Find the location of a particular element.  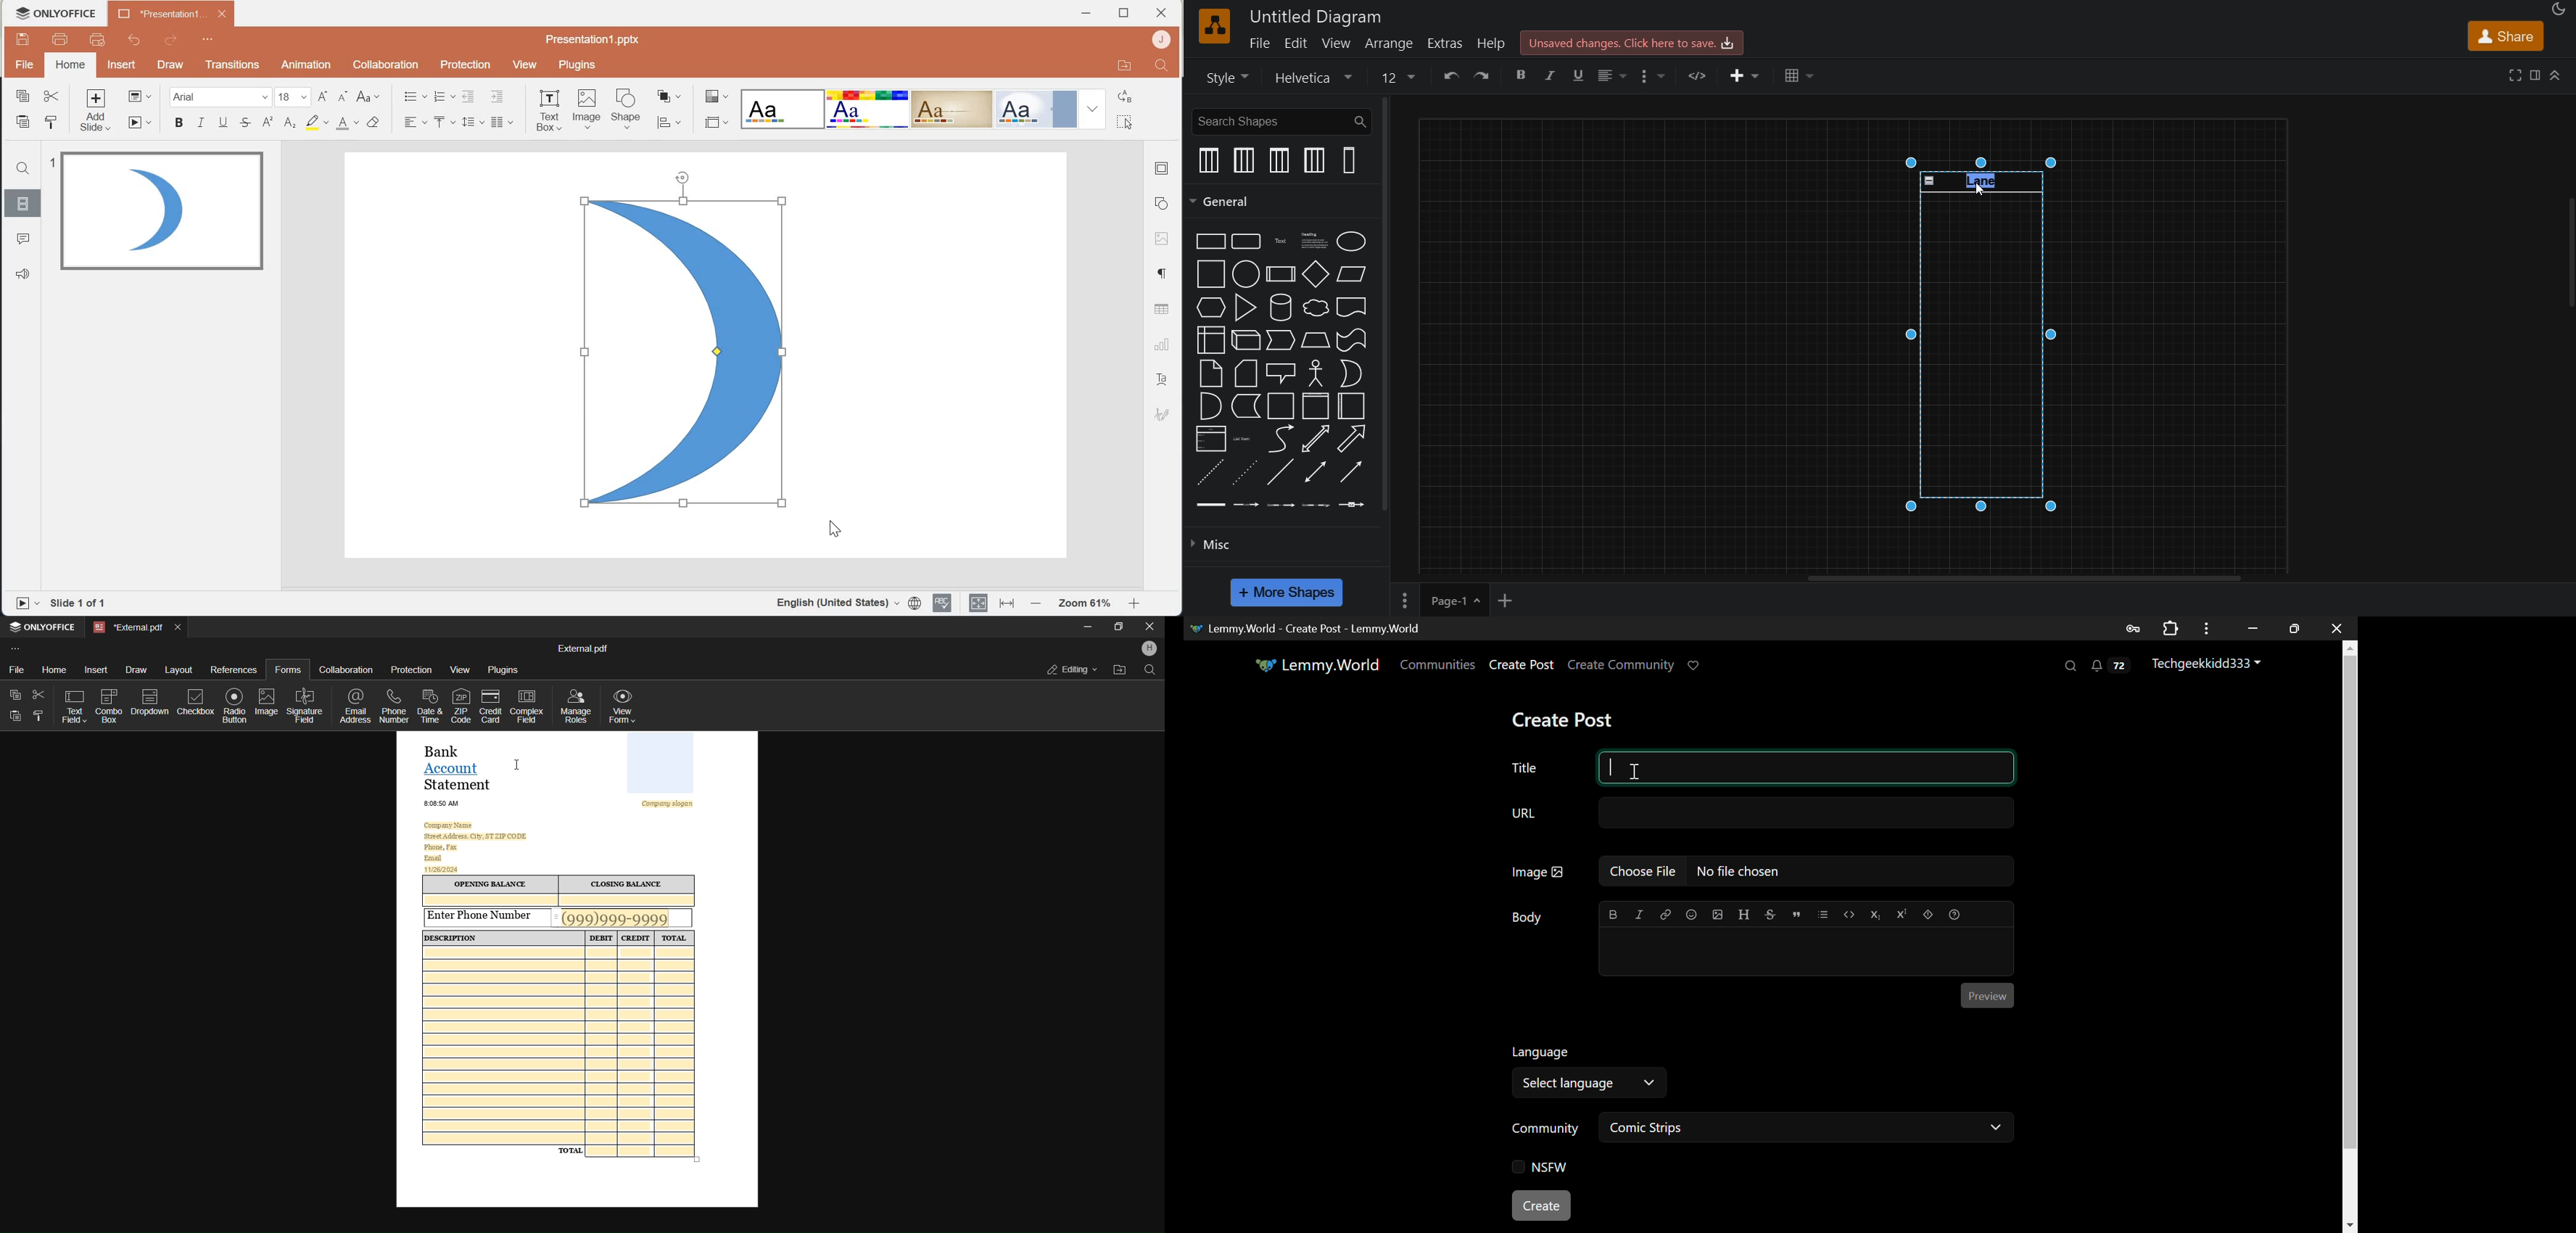

vertical pool 1 is located at coordinates (1208, 160).